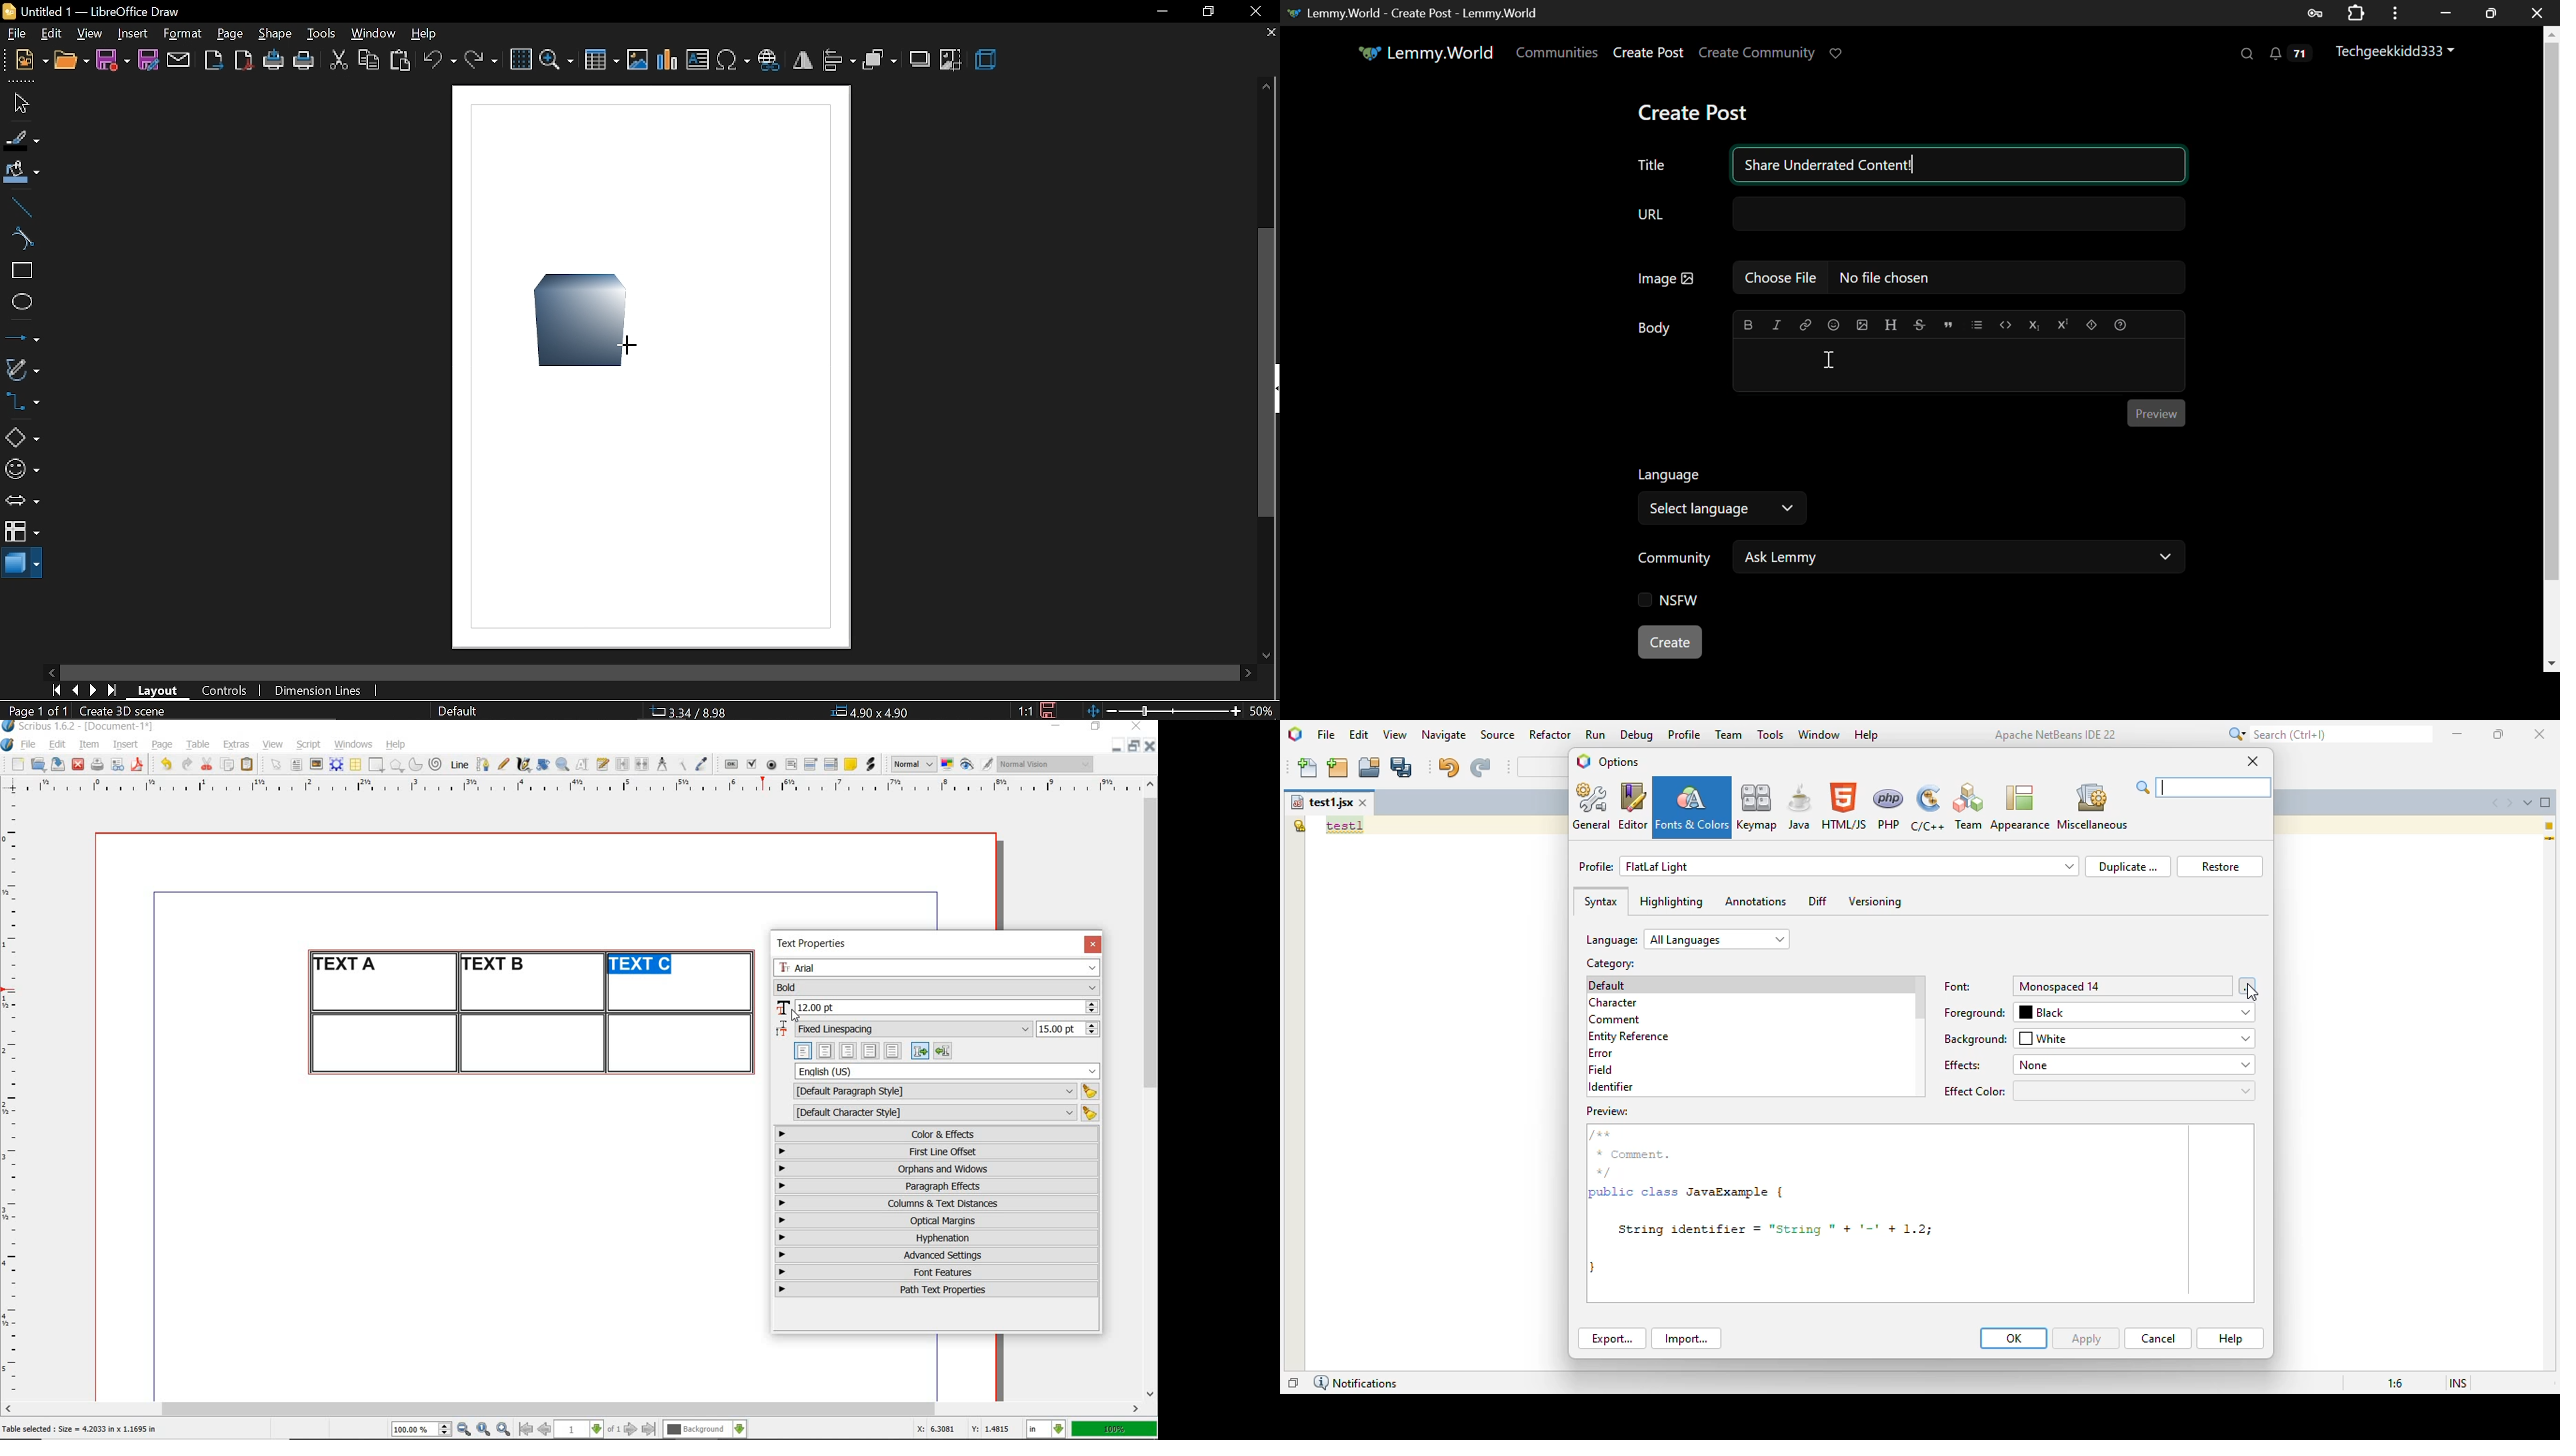  I want to click on shadow, so click(922, 61).